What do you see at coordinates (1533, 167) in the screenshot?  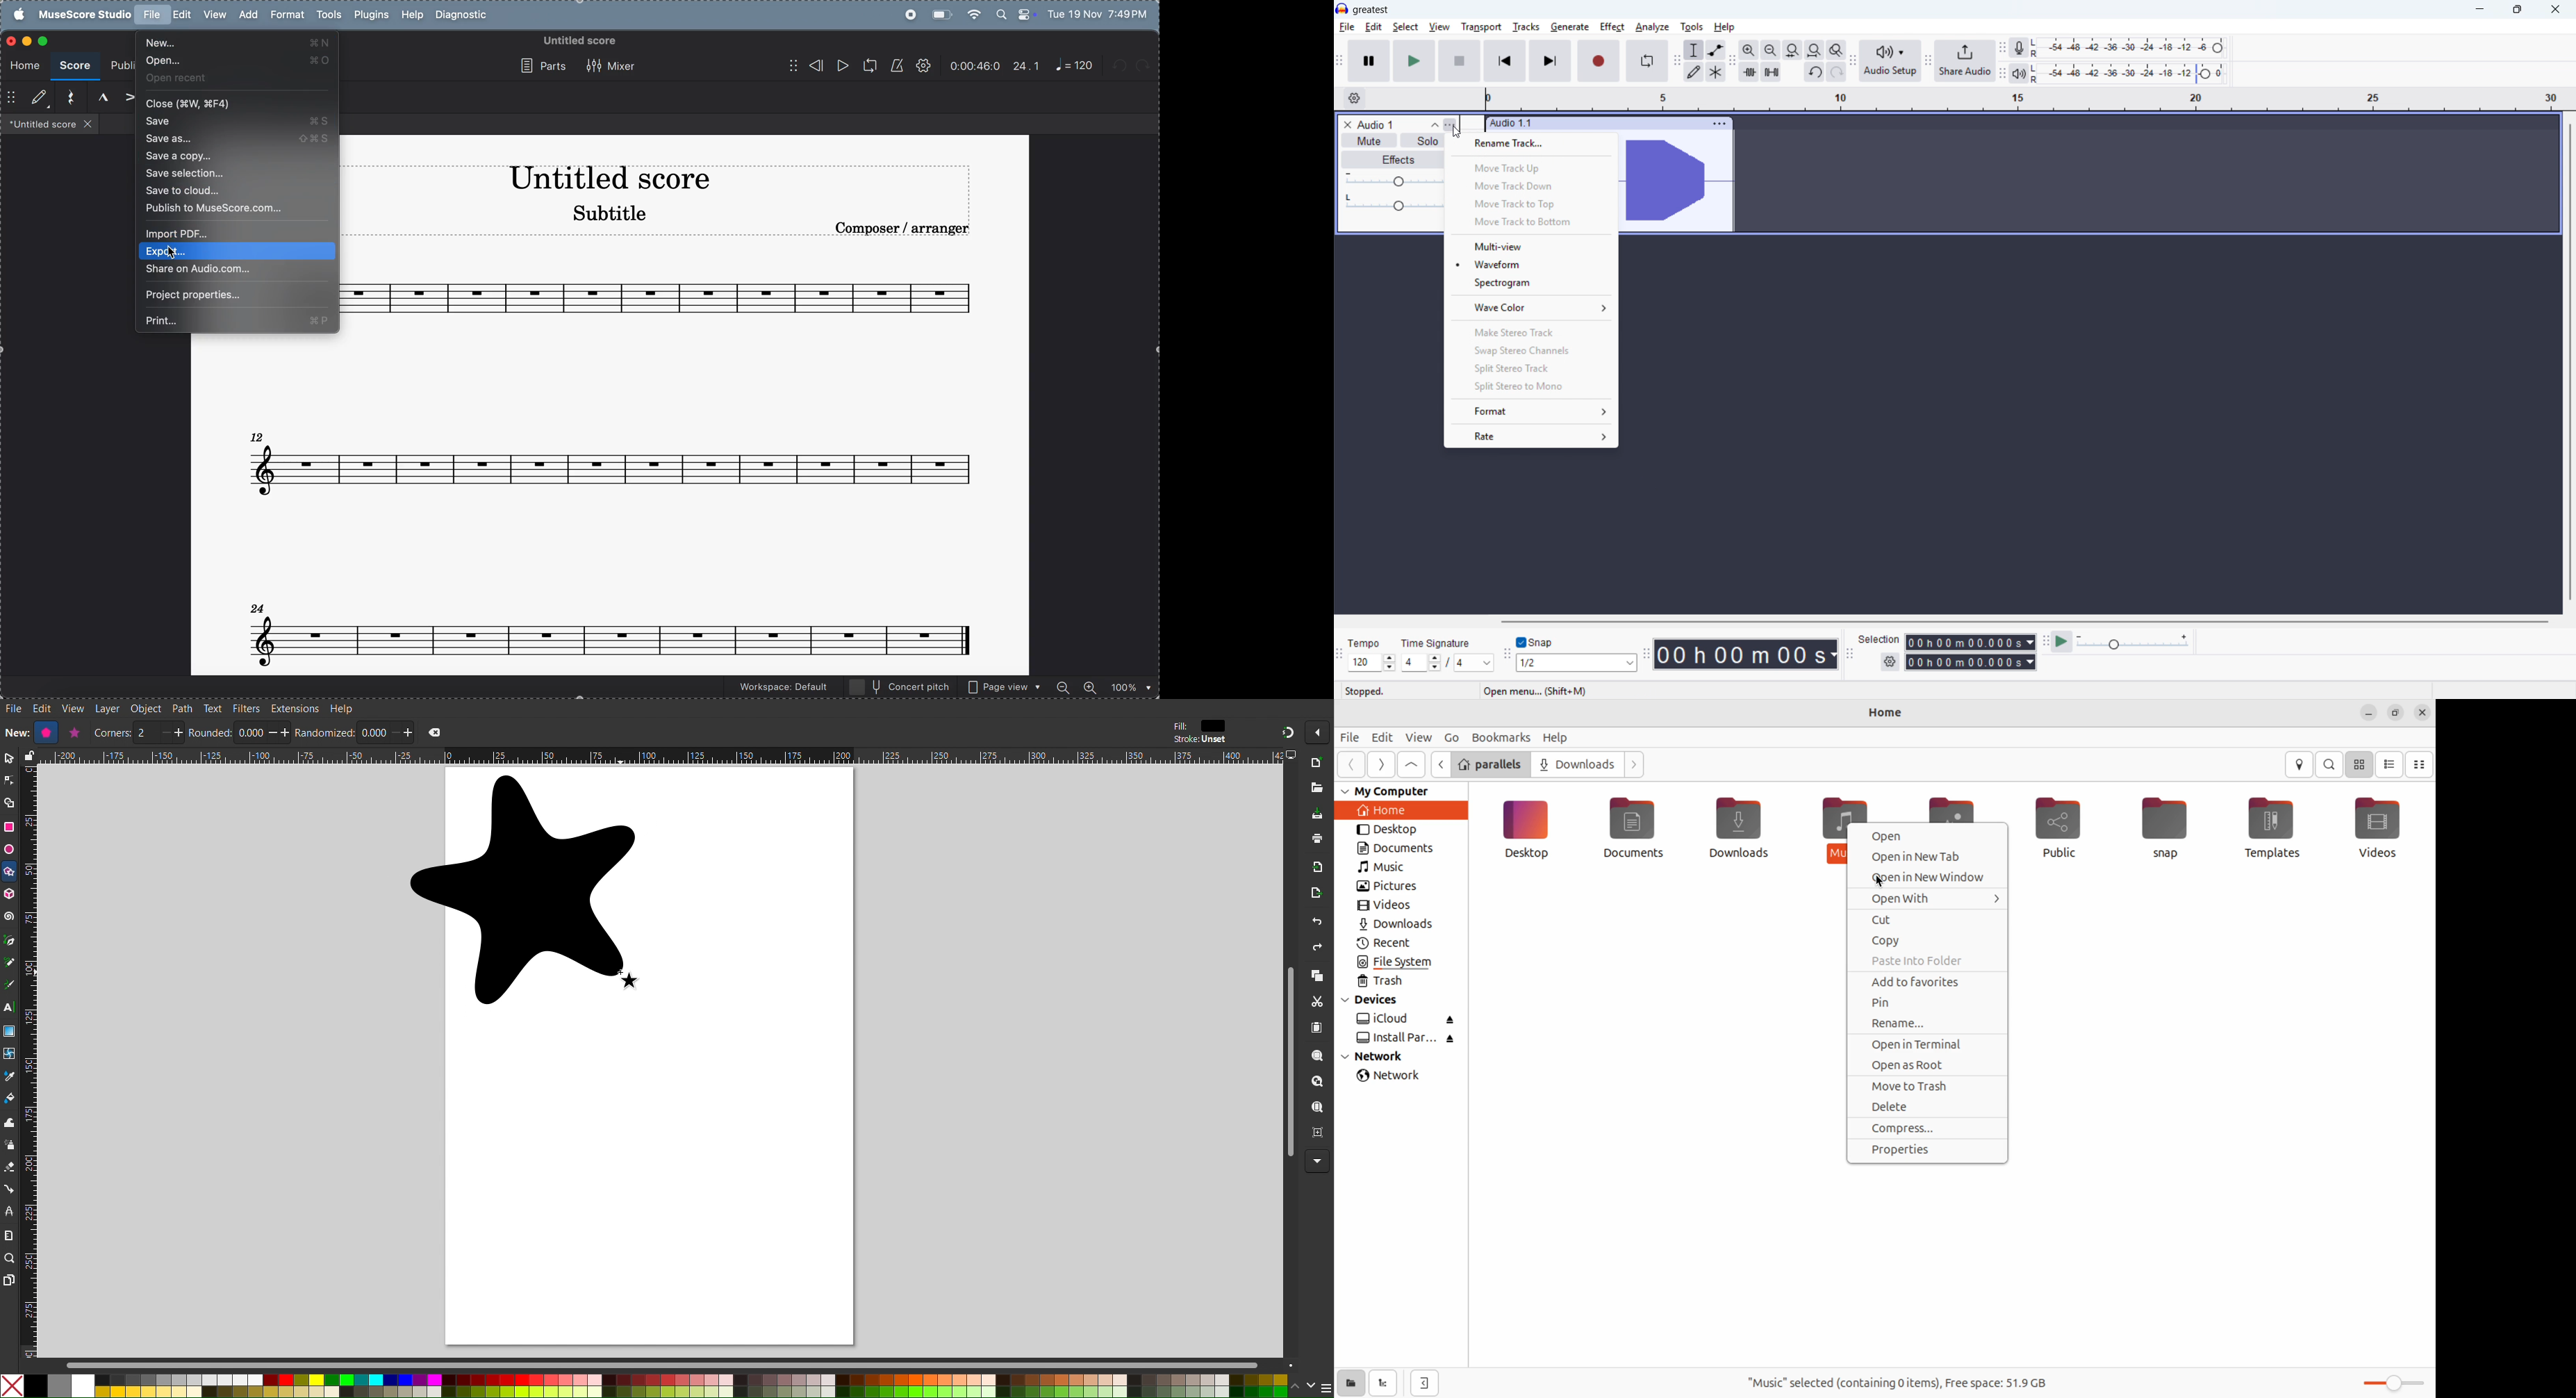 I see `Move track up ` at bounding box center [1533, 167].